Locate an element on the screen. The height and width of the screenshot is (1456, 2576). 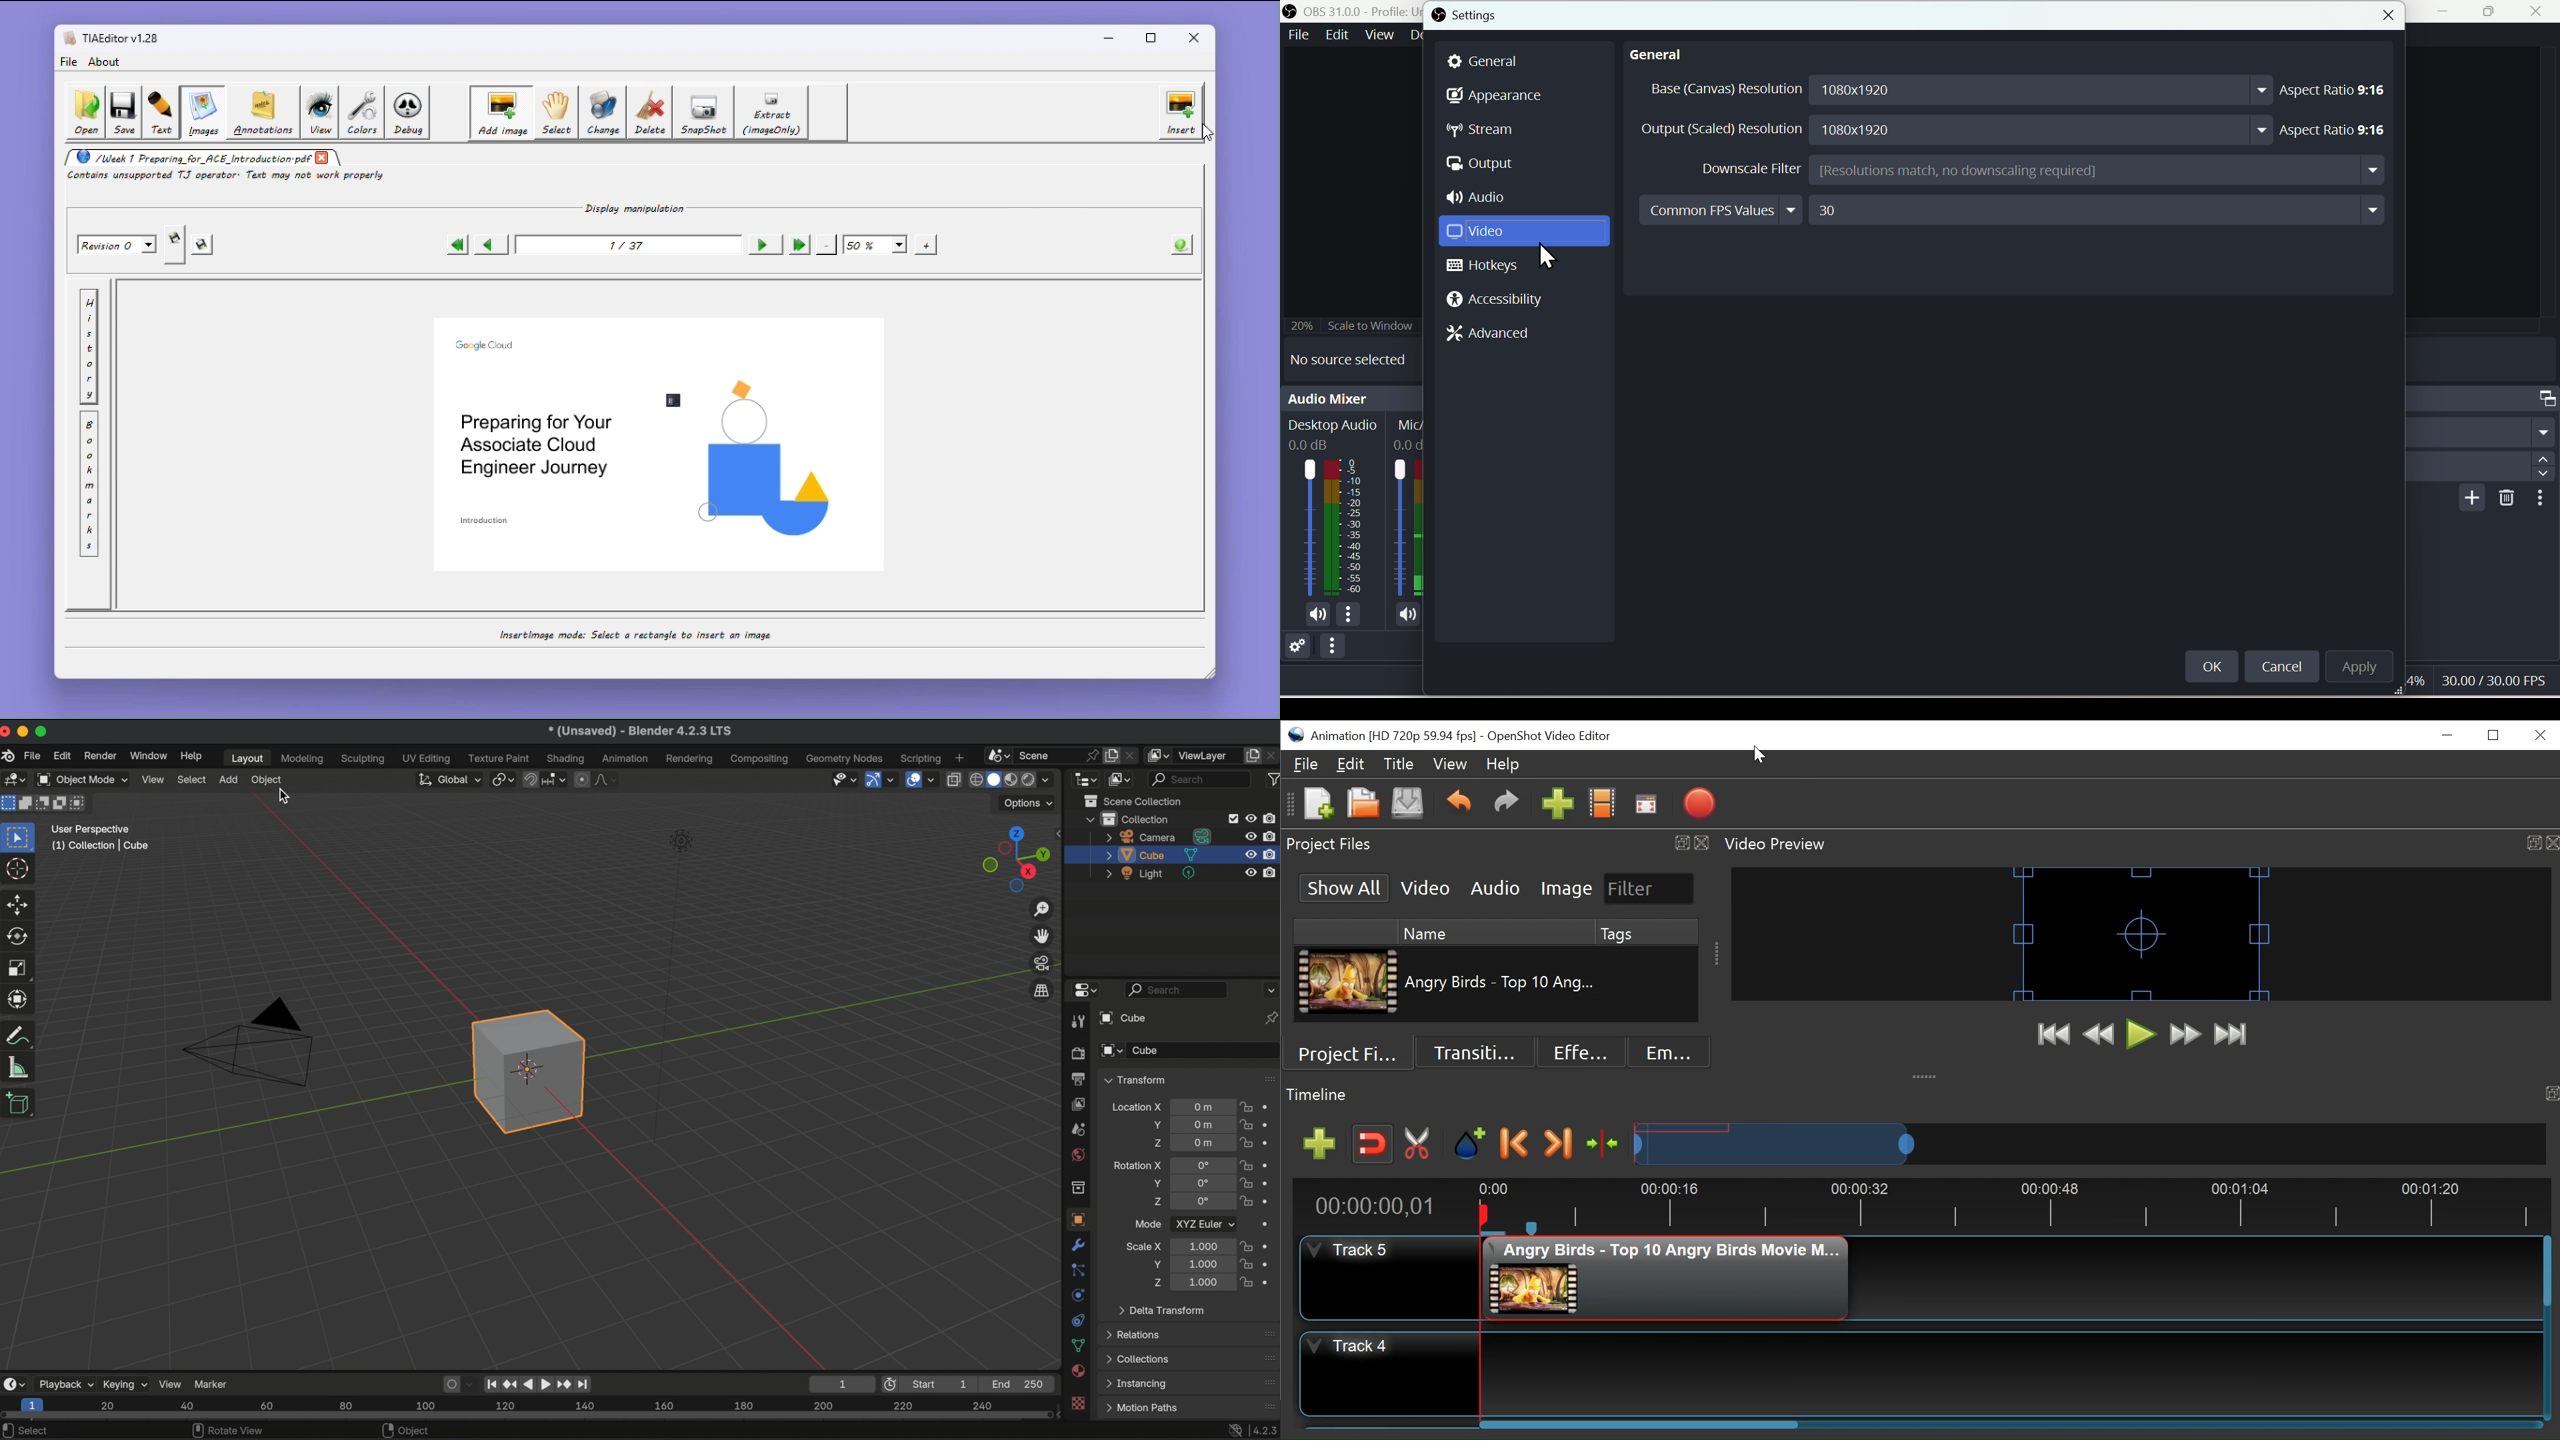
marker is located at coordinates (213, 1383).